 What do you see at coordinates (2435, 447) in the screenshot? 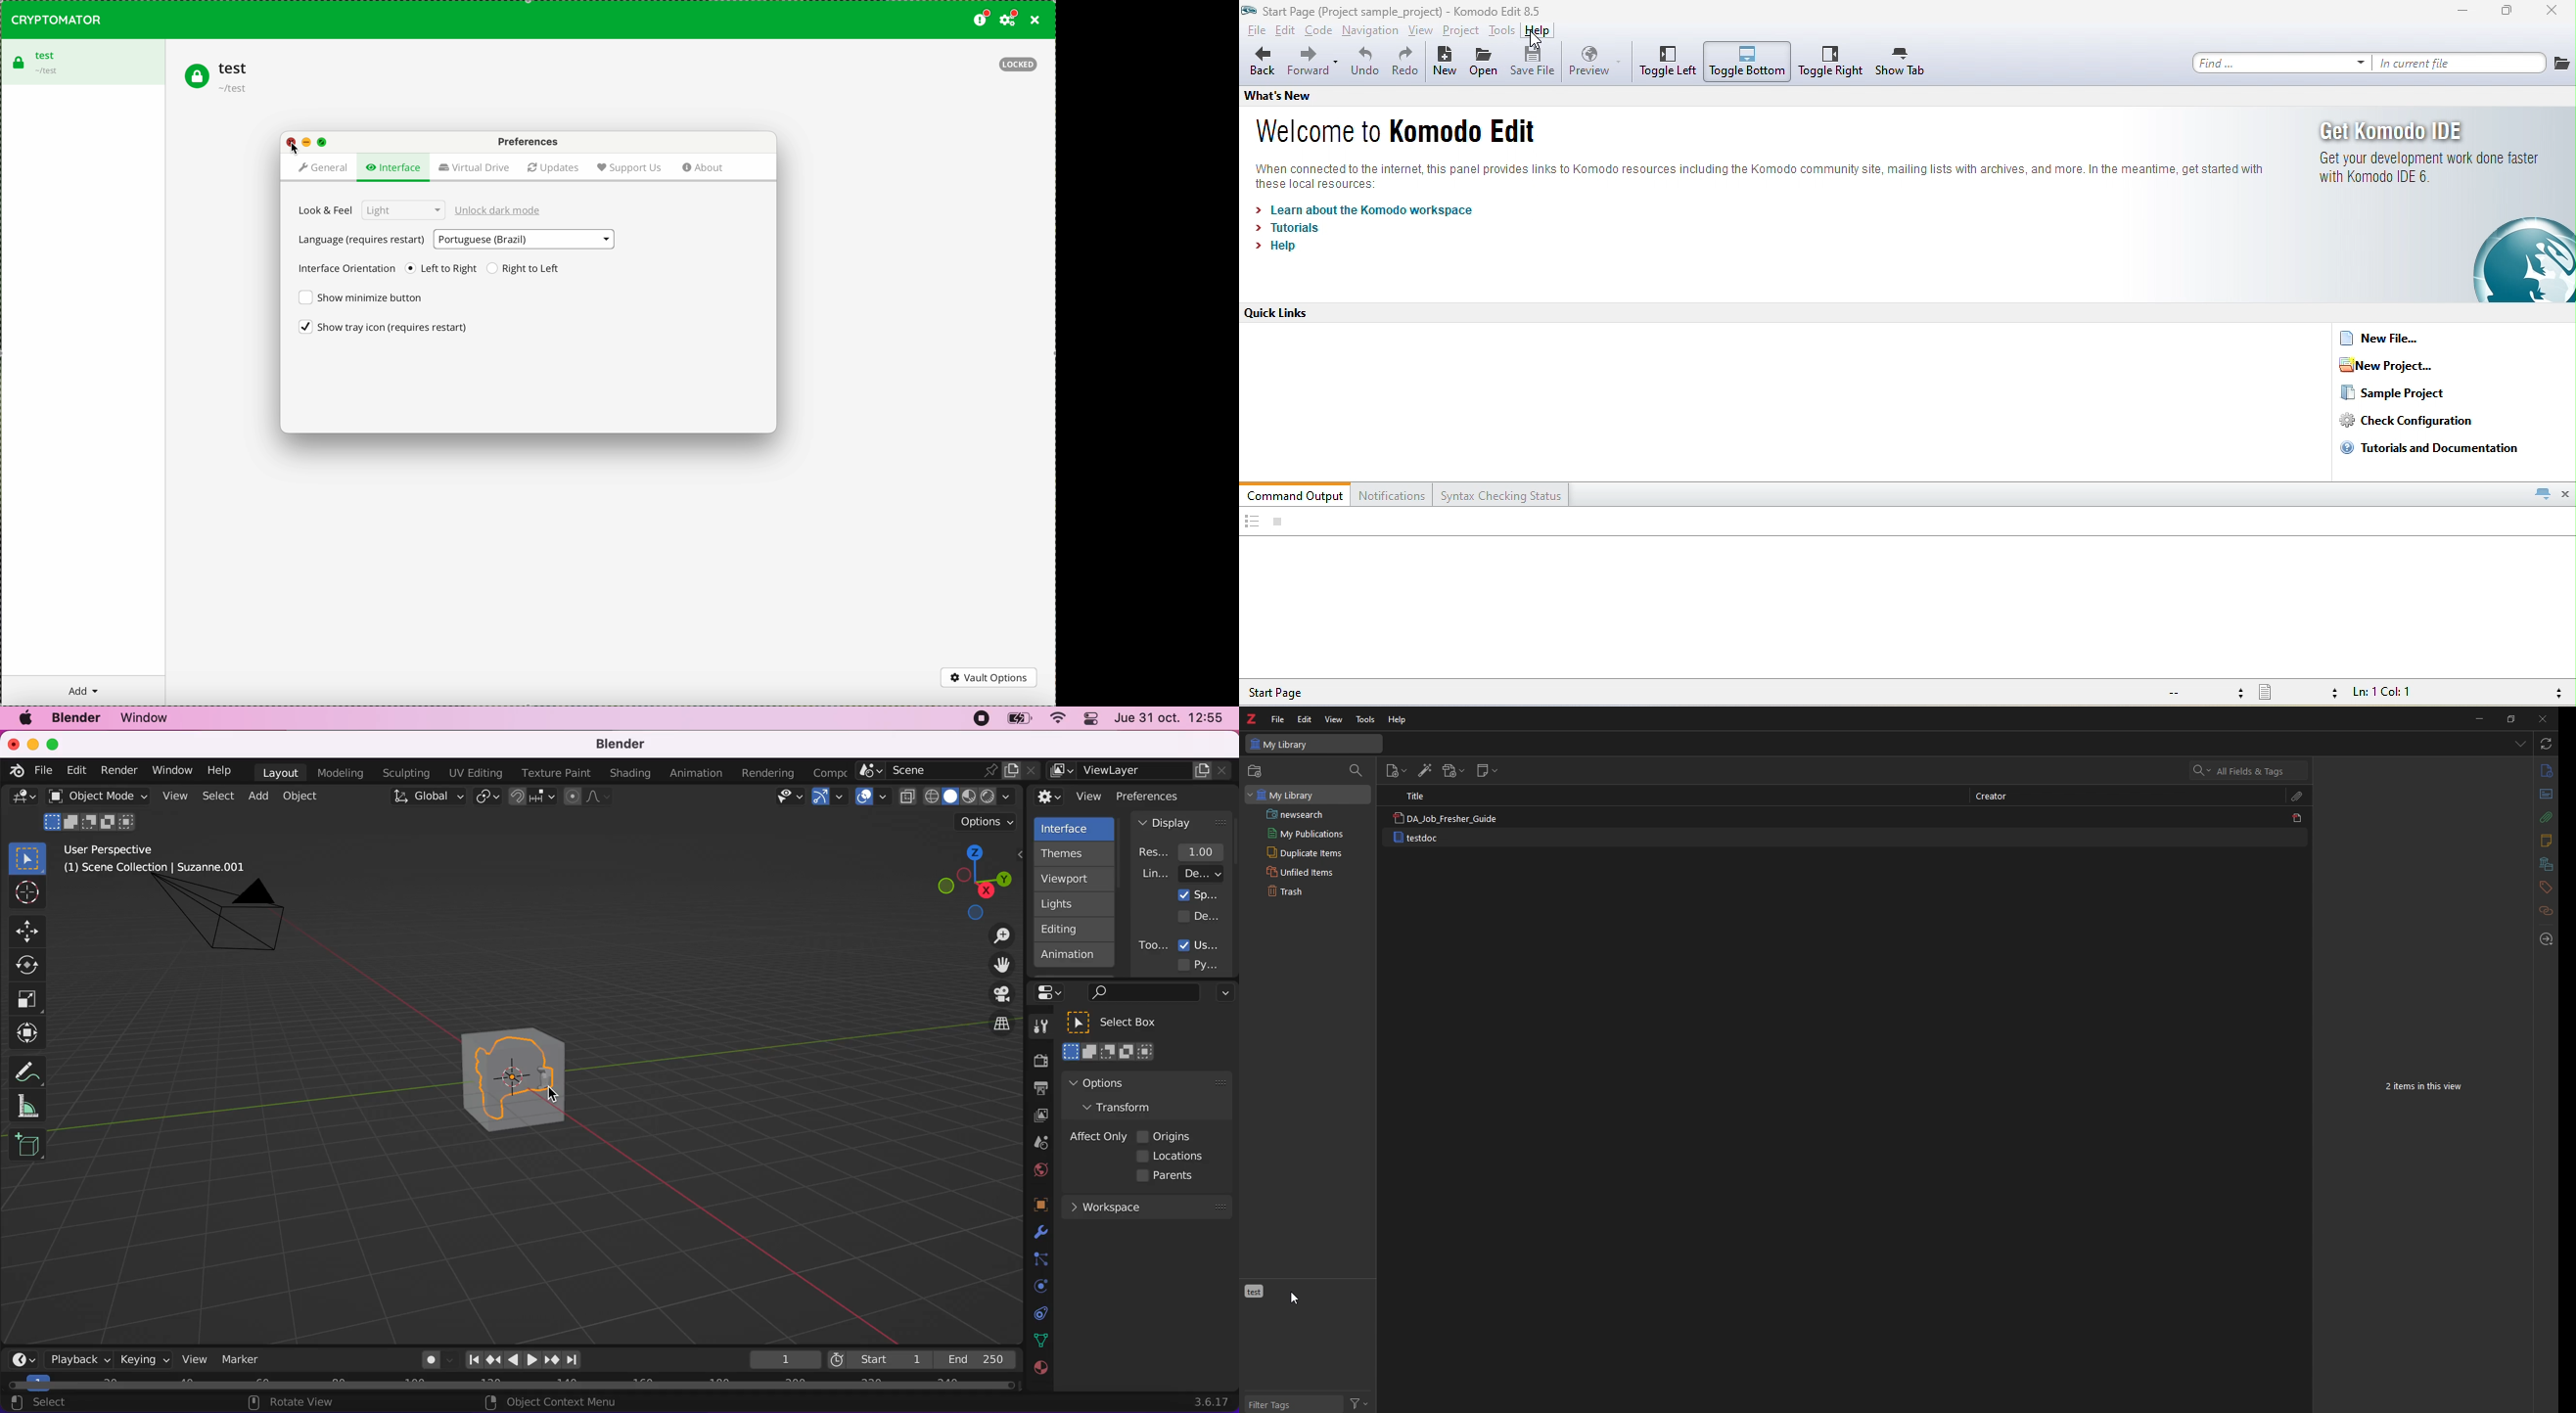
I see `tutorials and documentation` at bounding box center [2435, 447].